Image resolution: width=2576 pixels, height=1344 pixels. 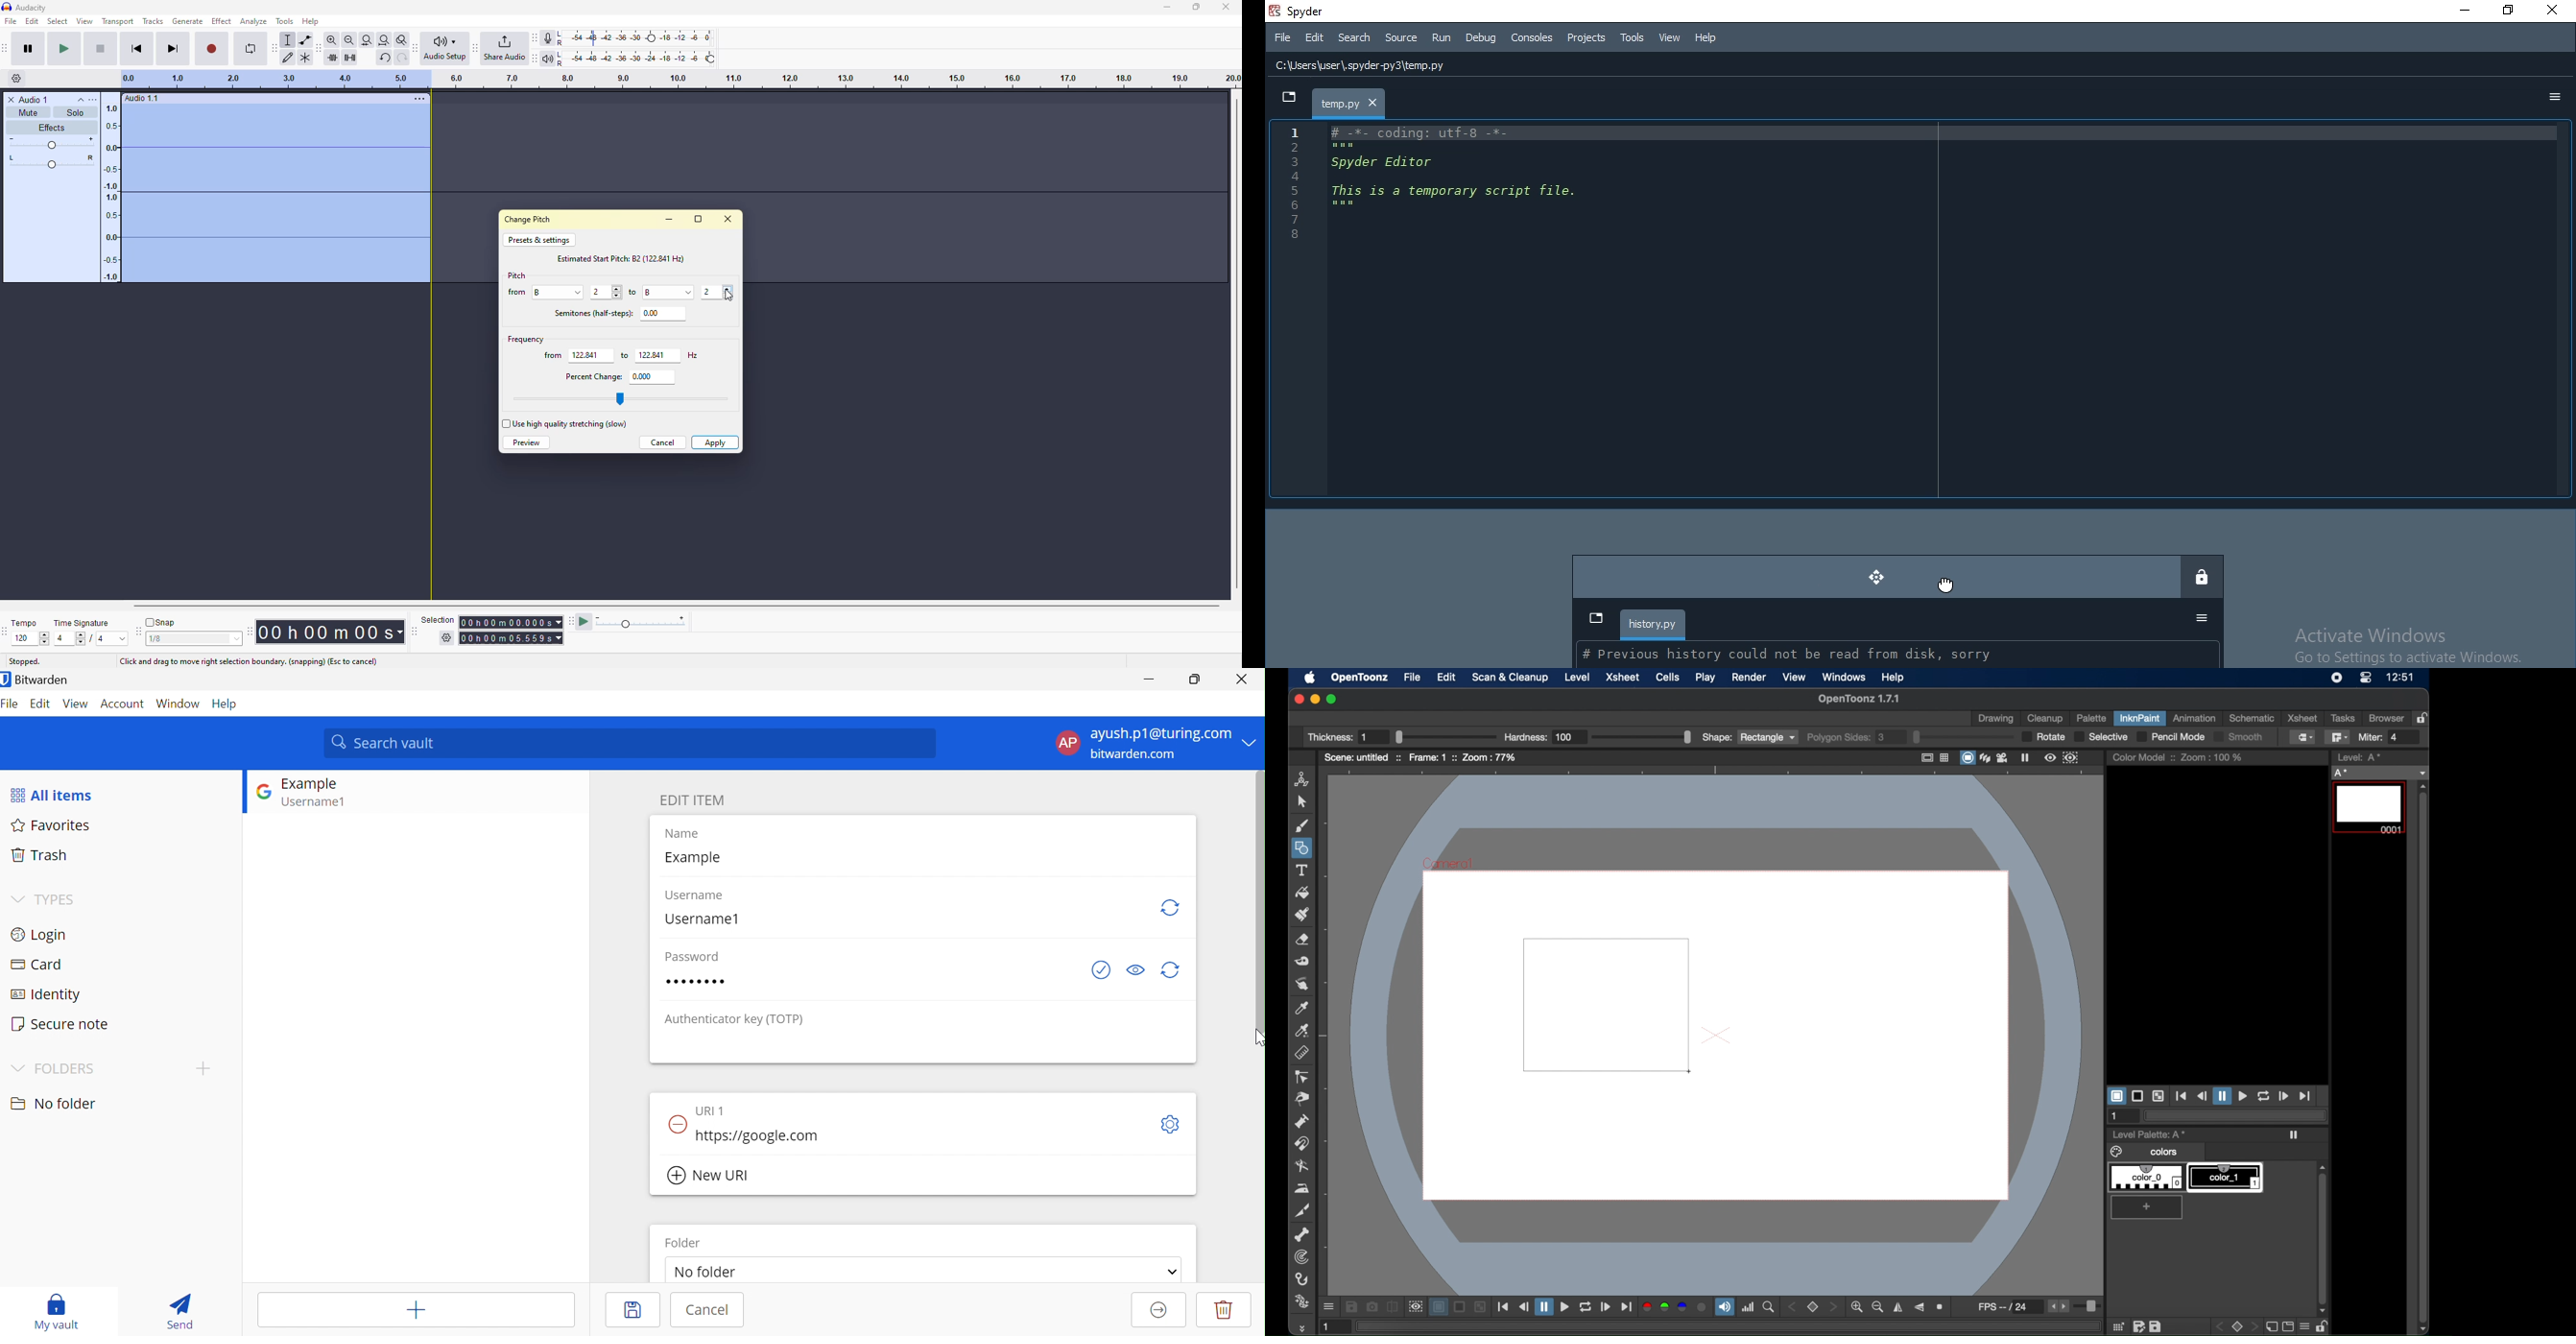 I want to click on Source, so click(x=1402, y=37).